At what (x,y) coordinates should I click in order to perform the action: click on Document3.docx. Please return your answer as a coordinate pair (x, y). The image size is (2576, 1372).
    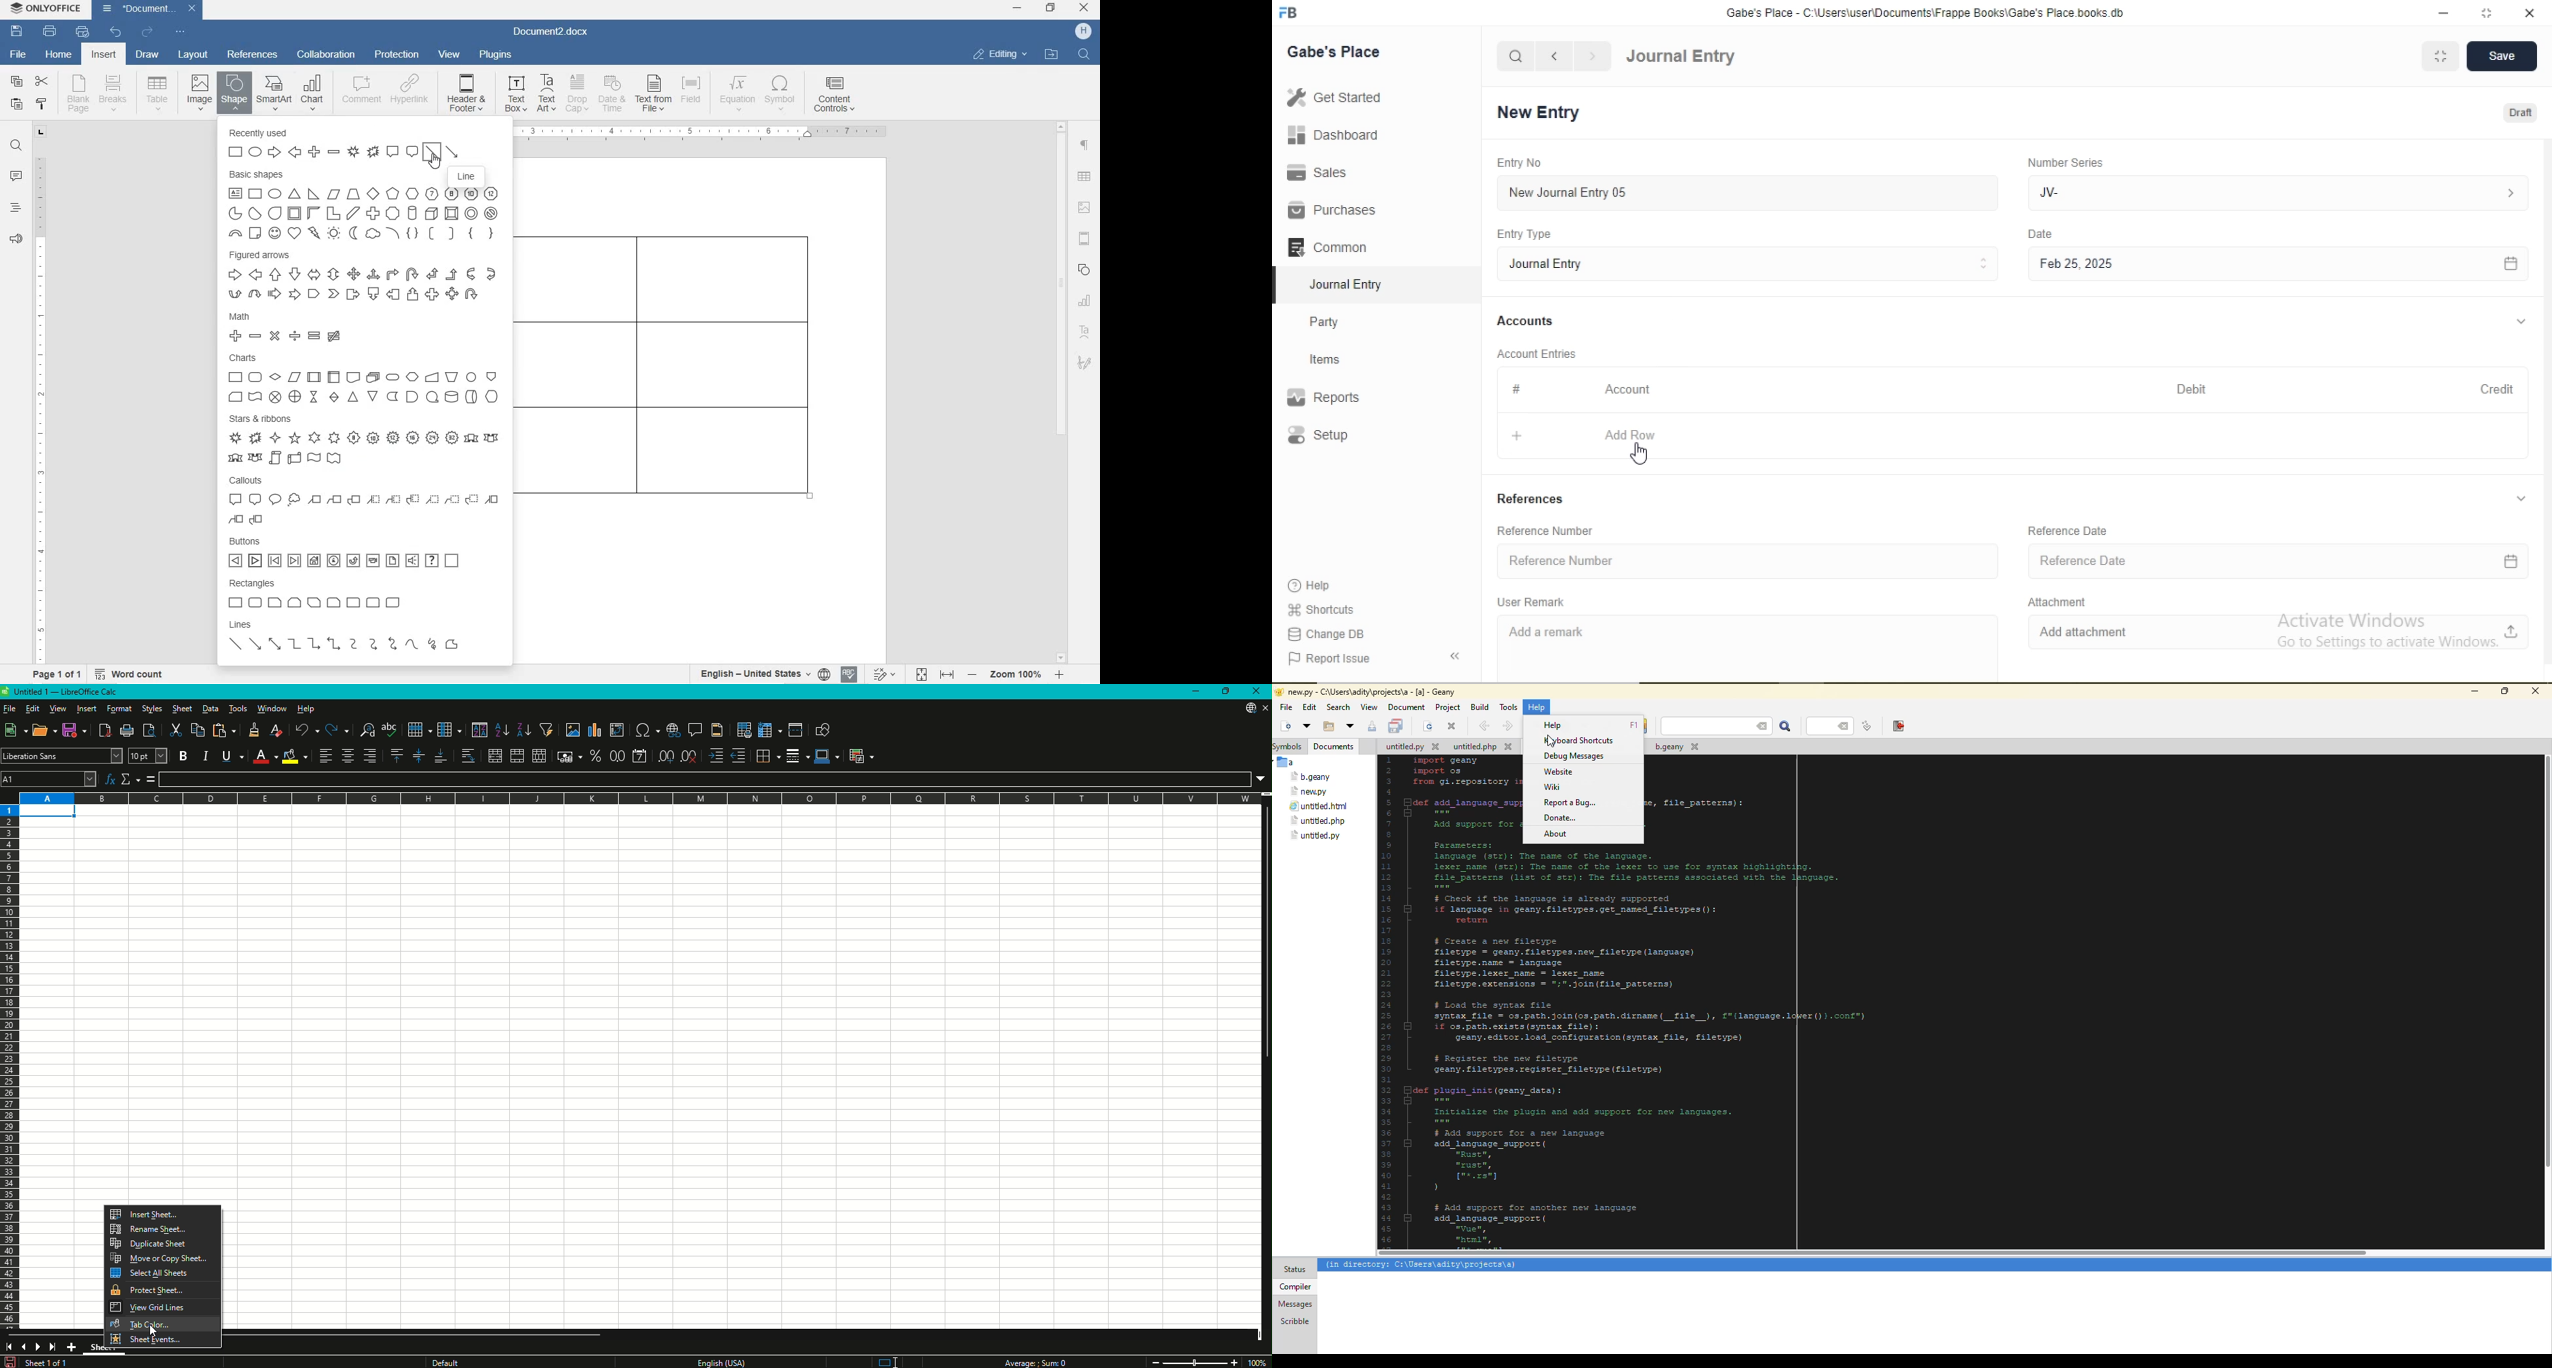
    Looking at the image, I should click on (149, 10).